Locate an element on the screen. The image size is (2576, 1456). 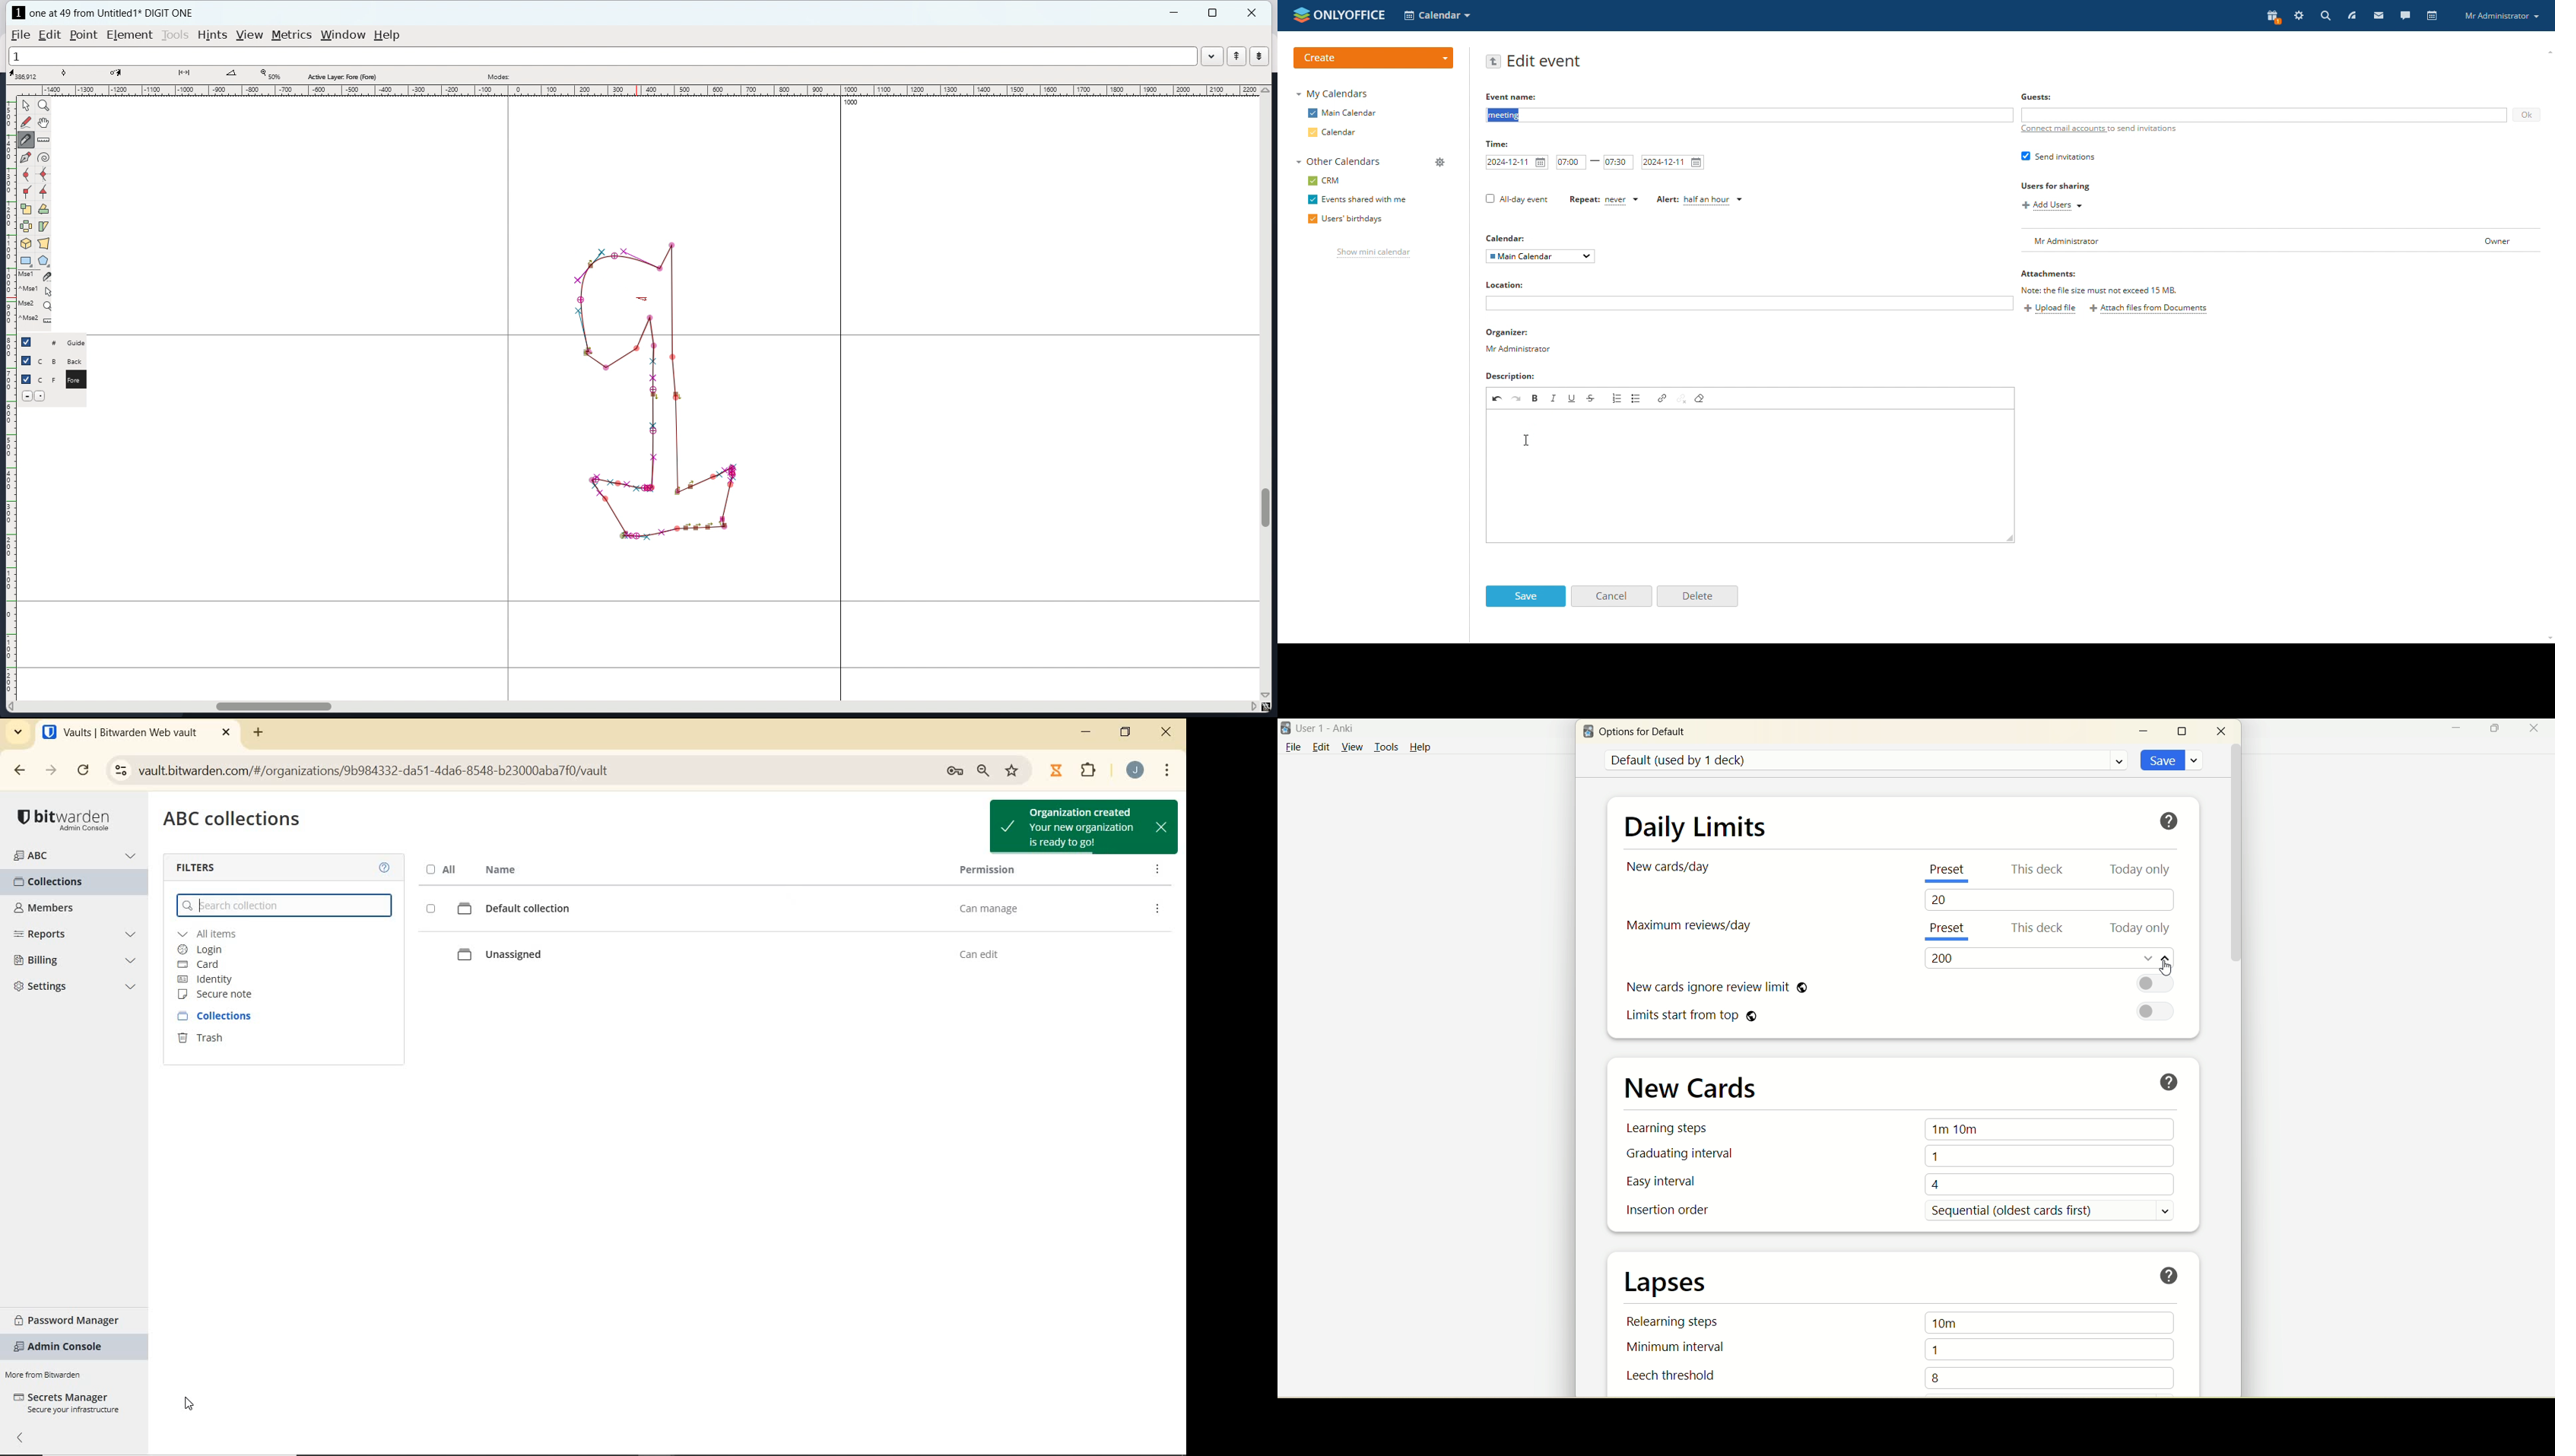
this deck is located at coordinates (2039, 868).